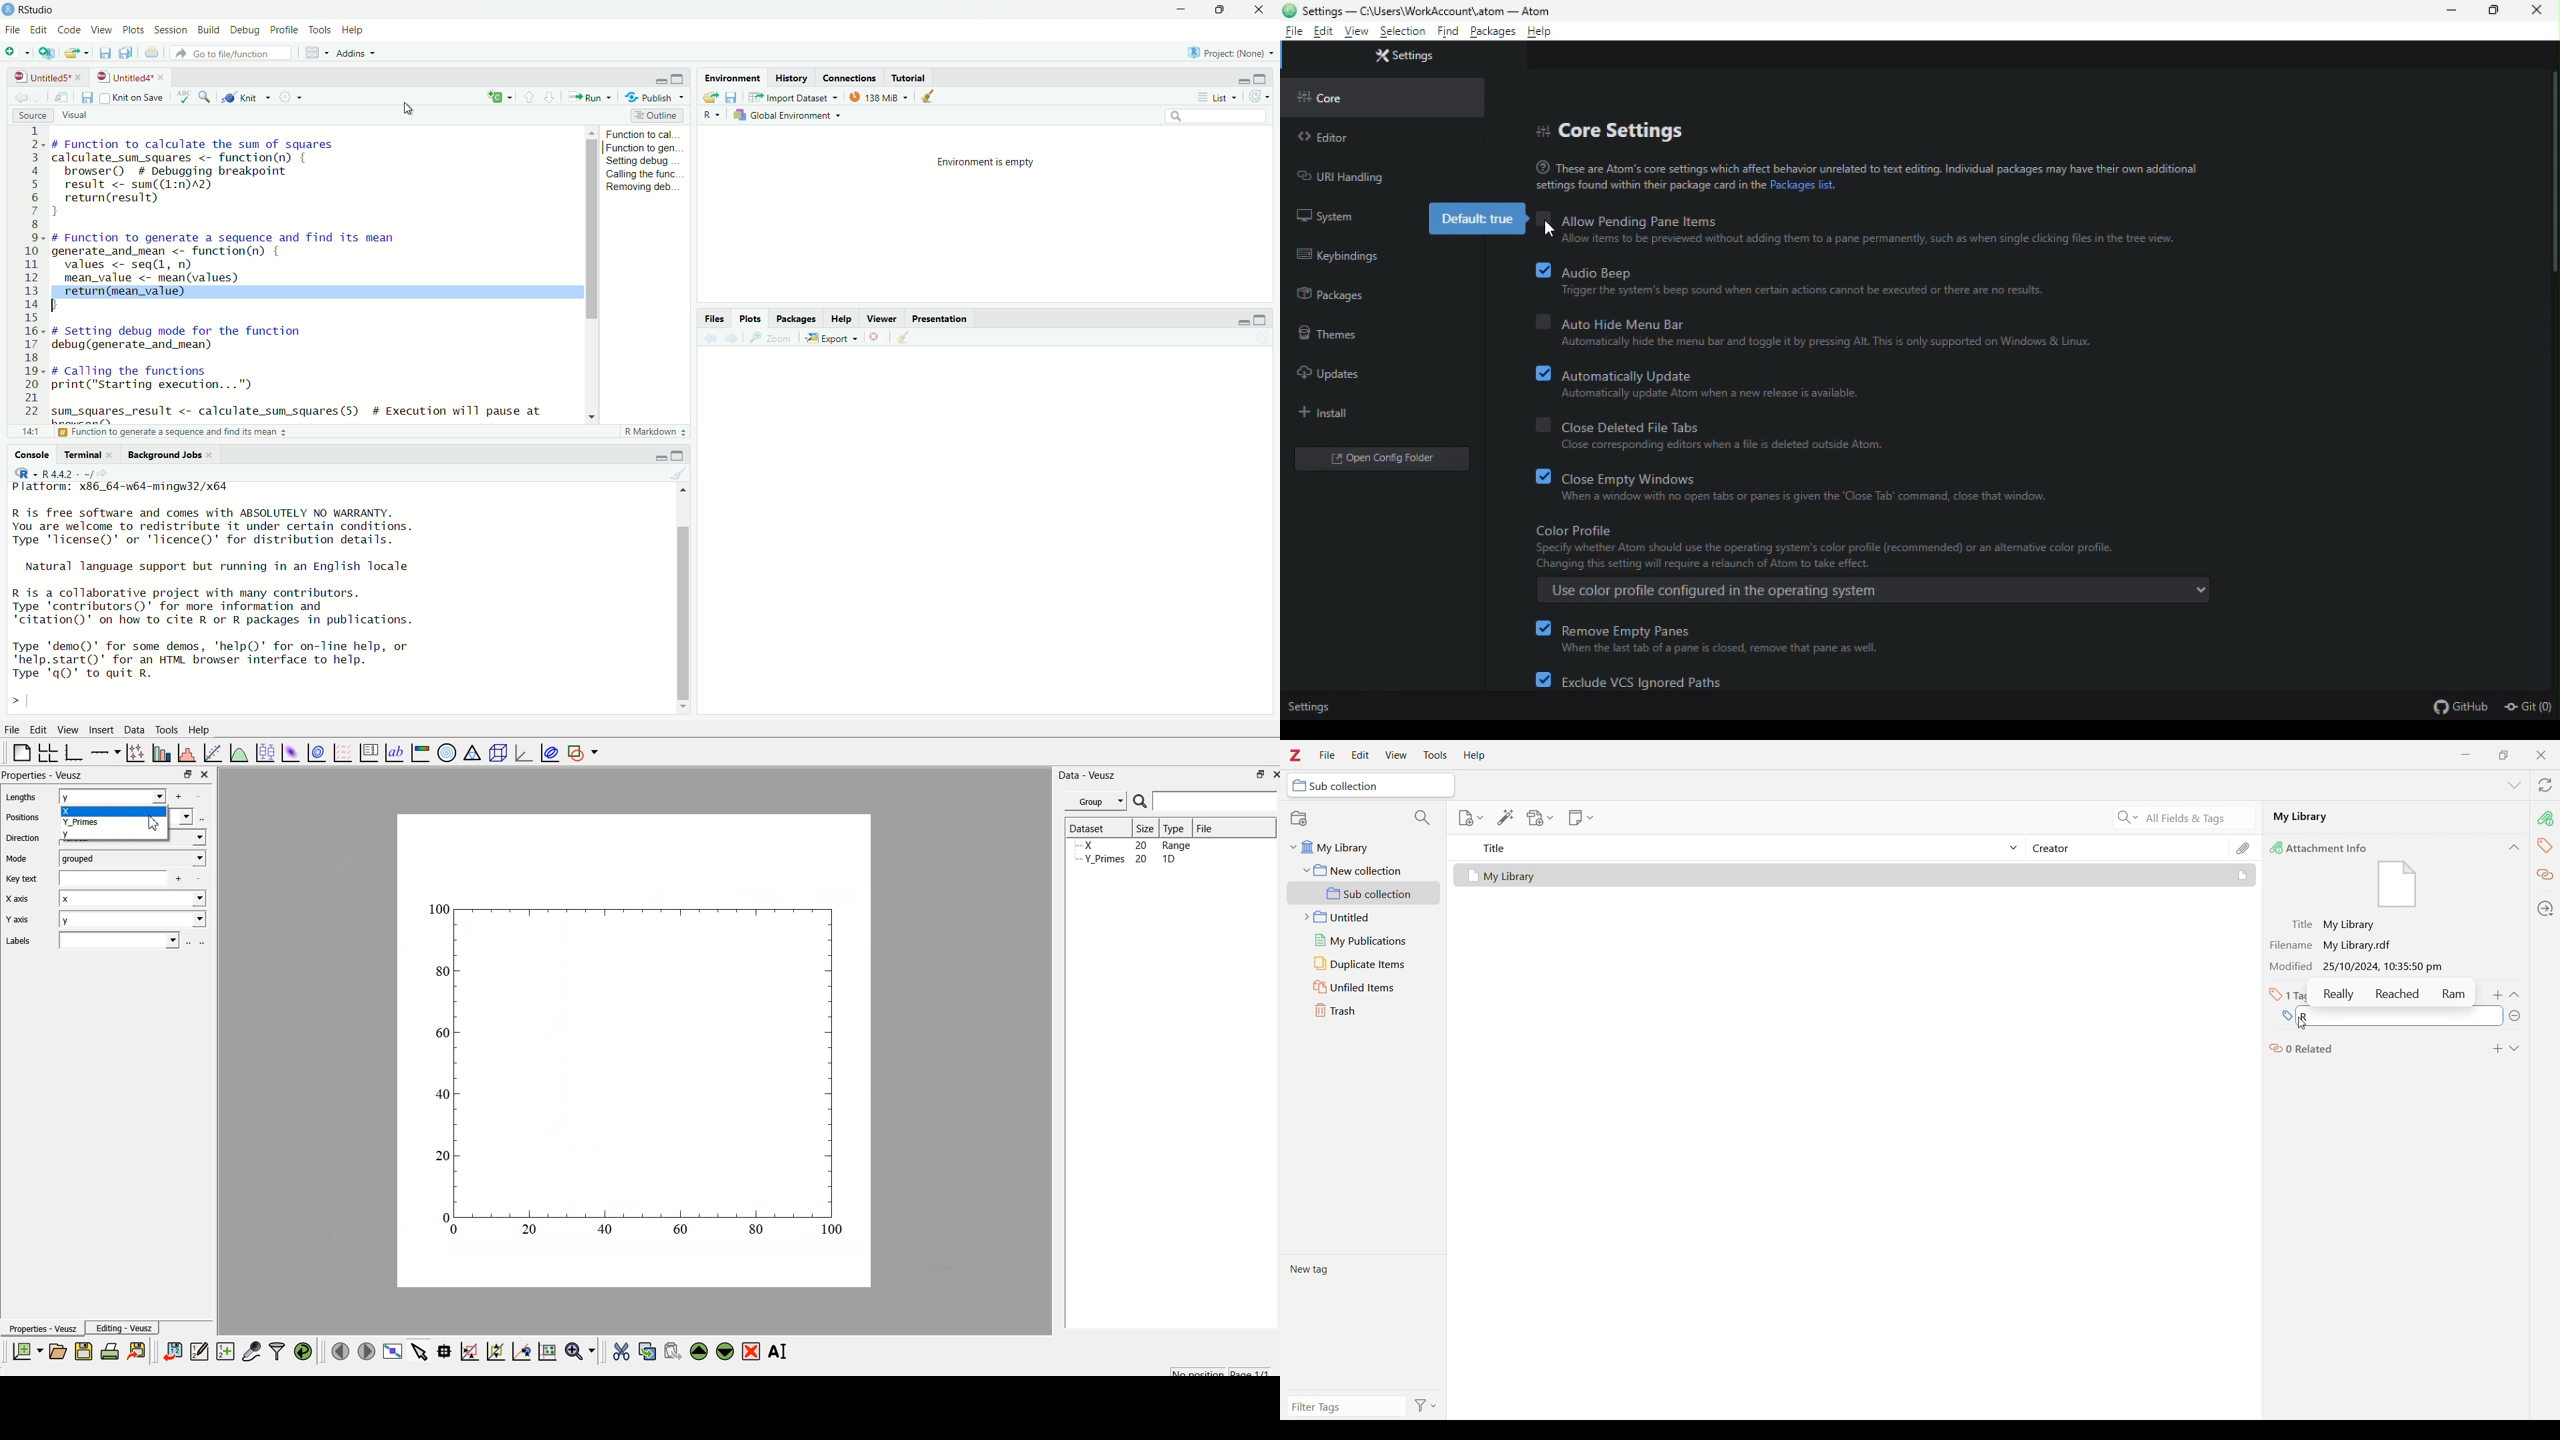  What do you see at coordinates (2397, 885) in the screenshot?
I see `` at bounding box center [2397, 885].